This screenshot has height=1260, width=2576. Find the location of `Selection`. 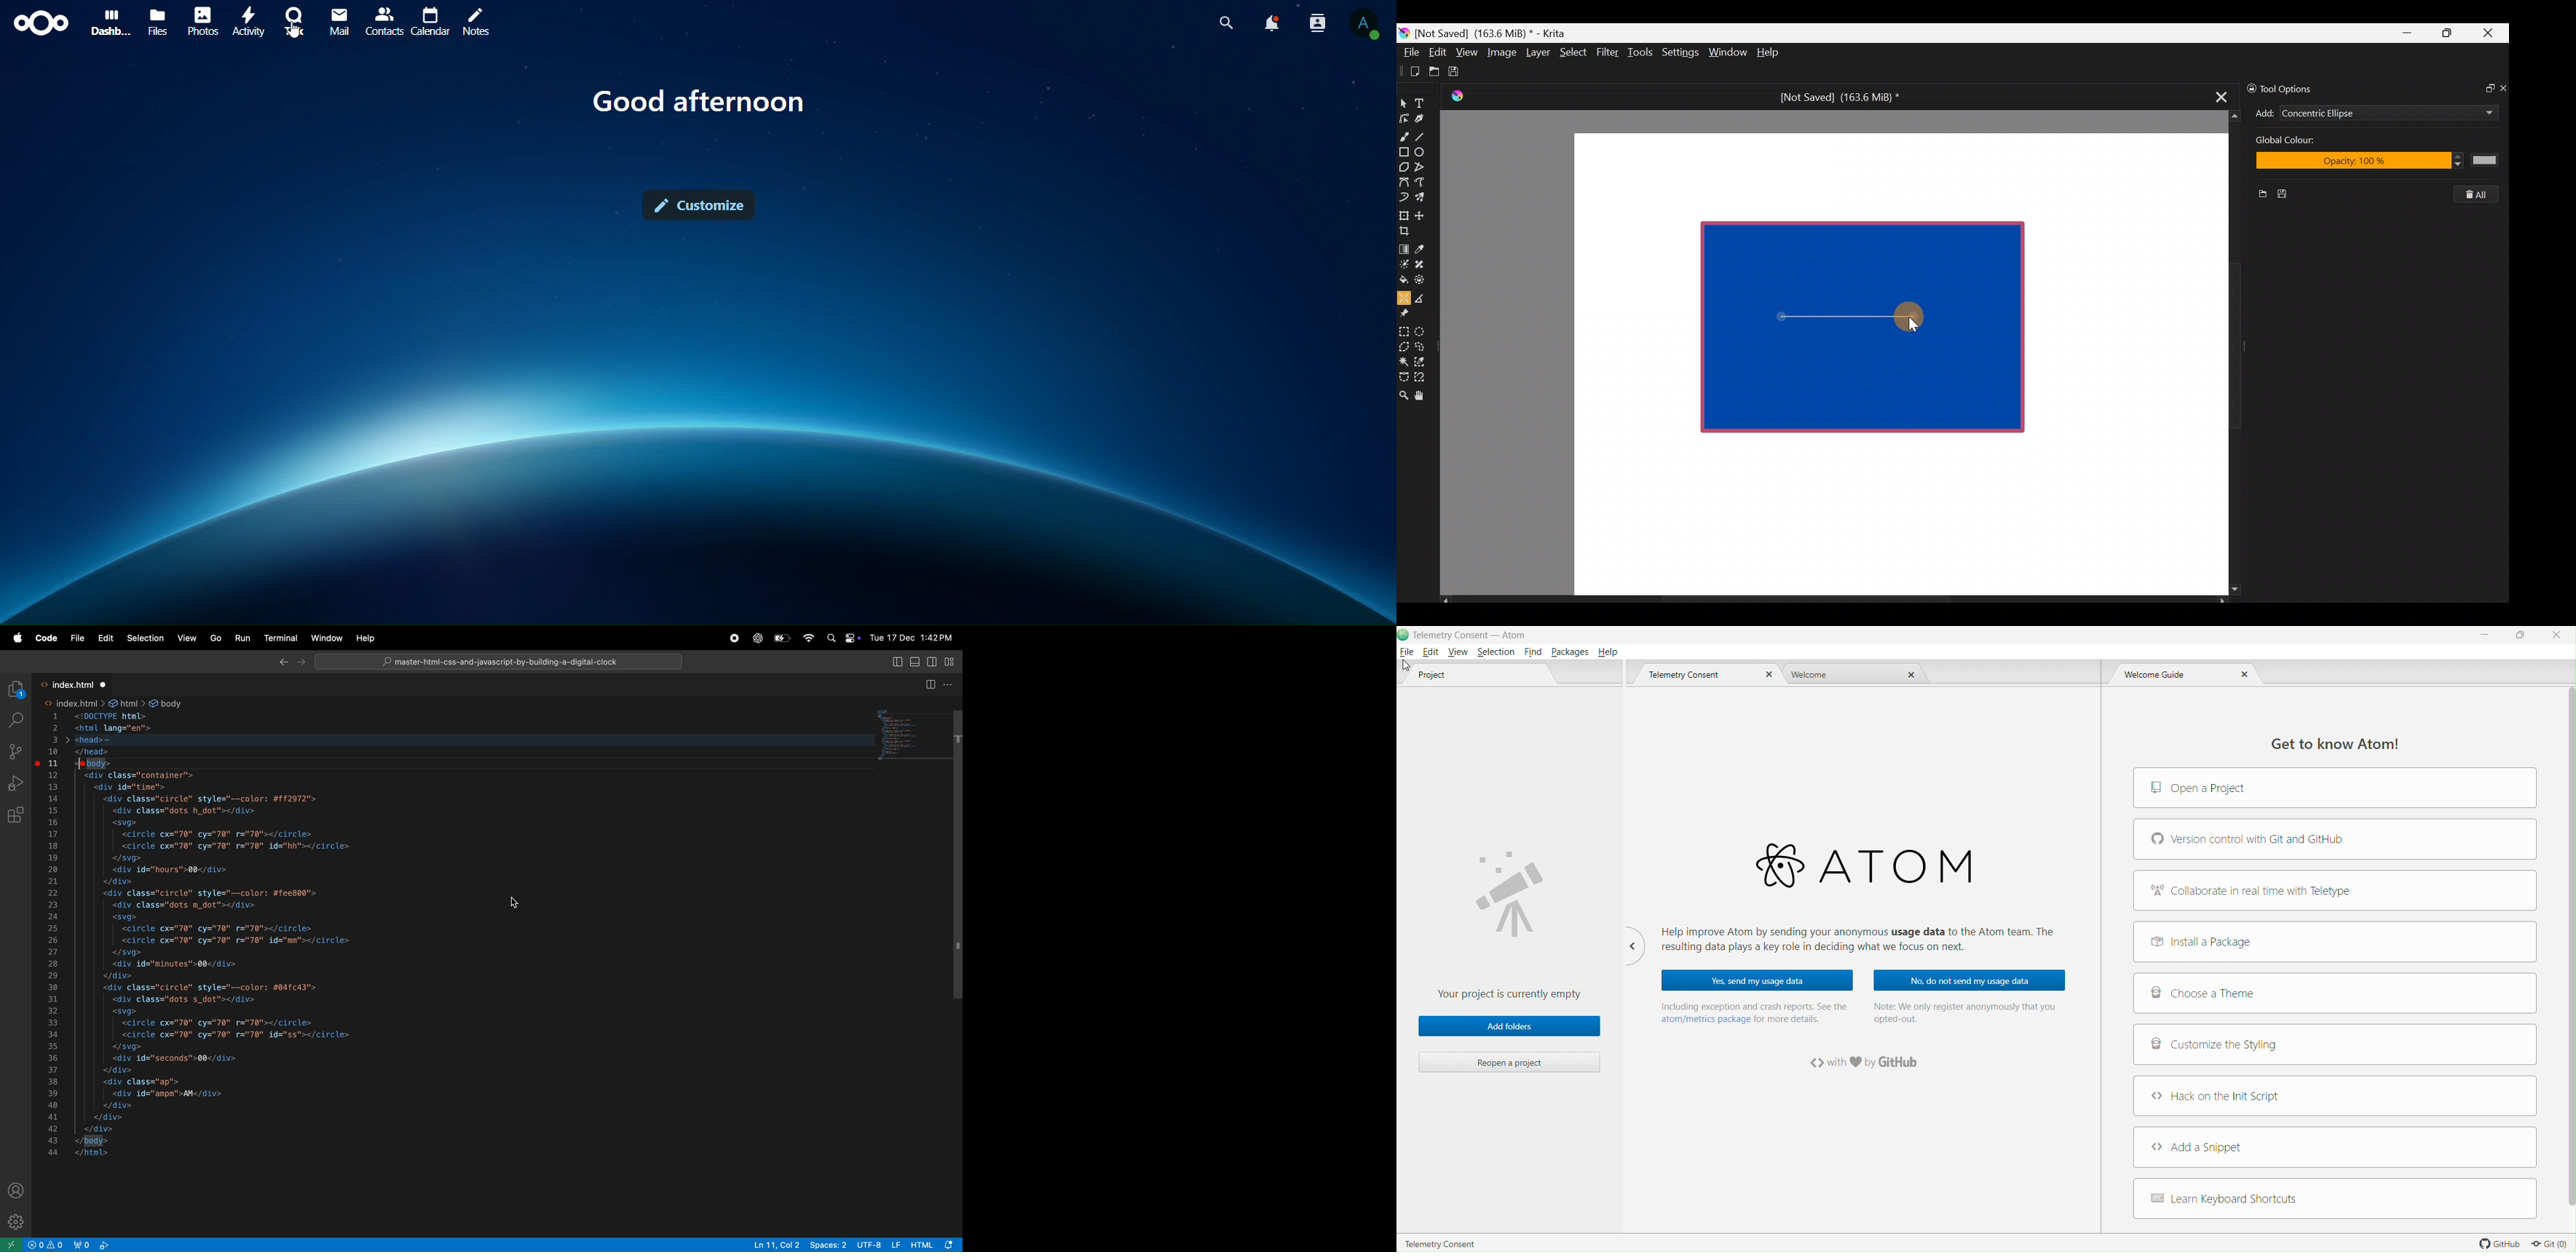

Selection is located at coordinates (1495, 651).